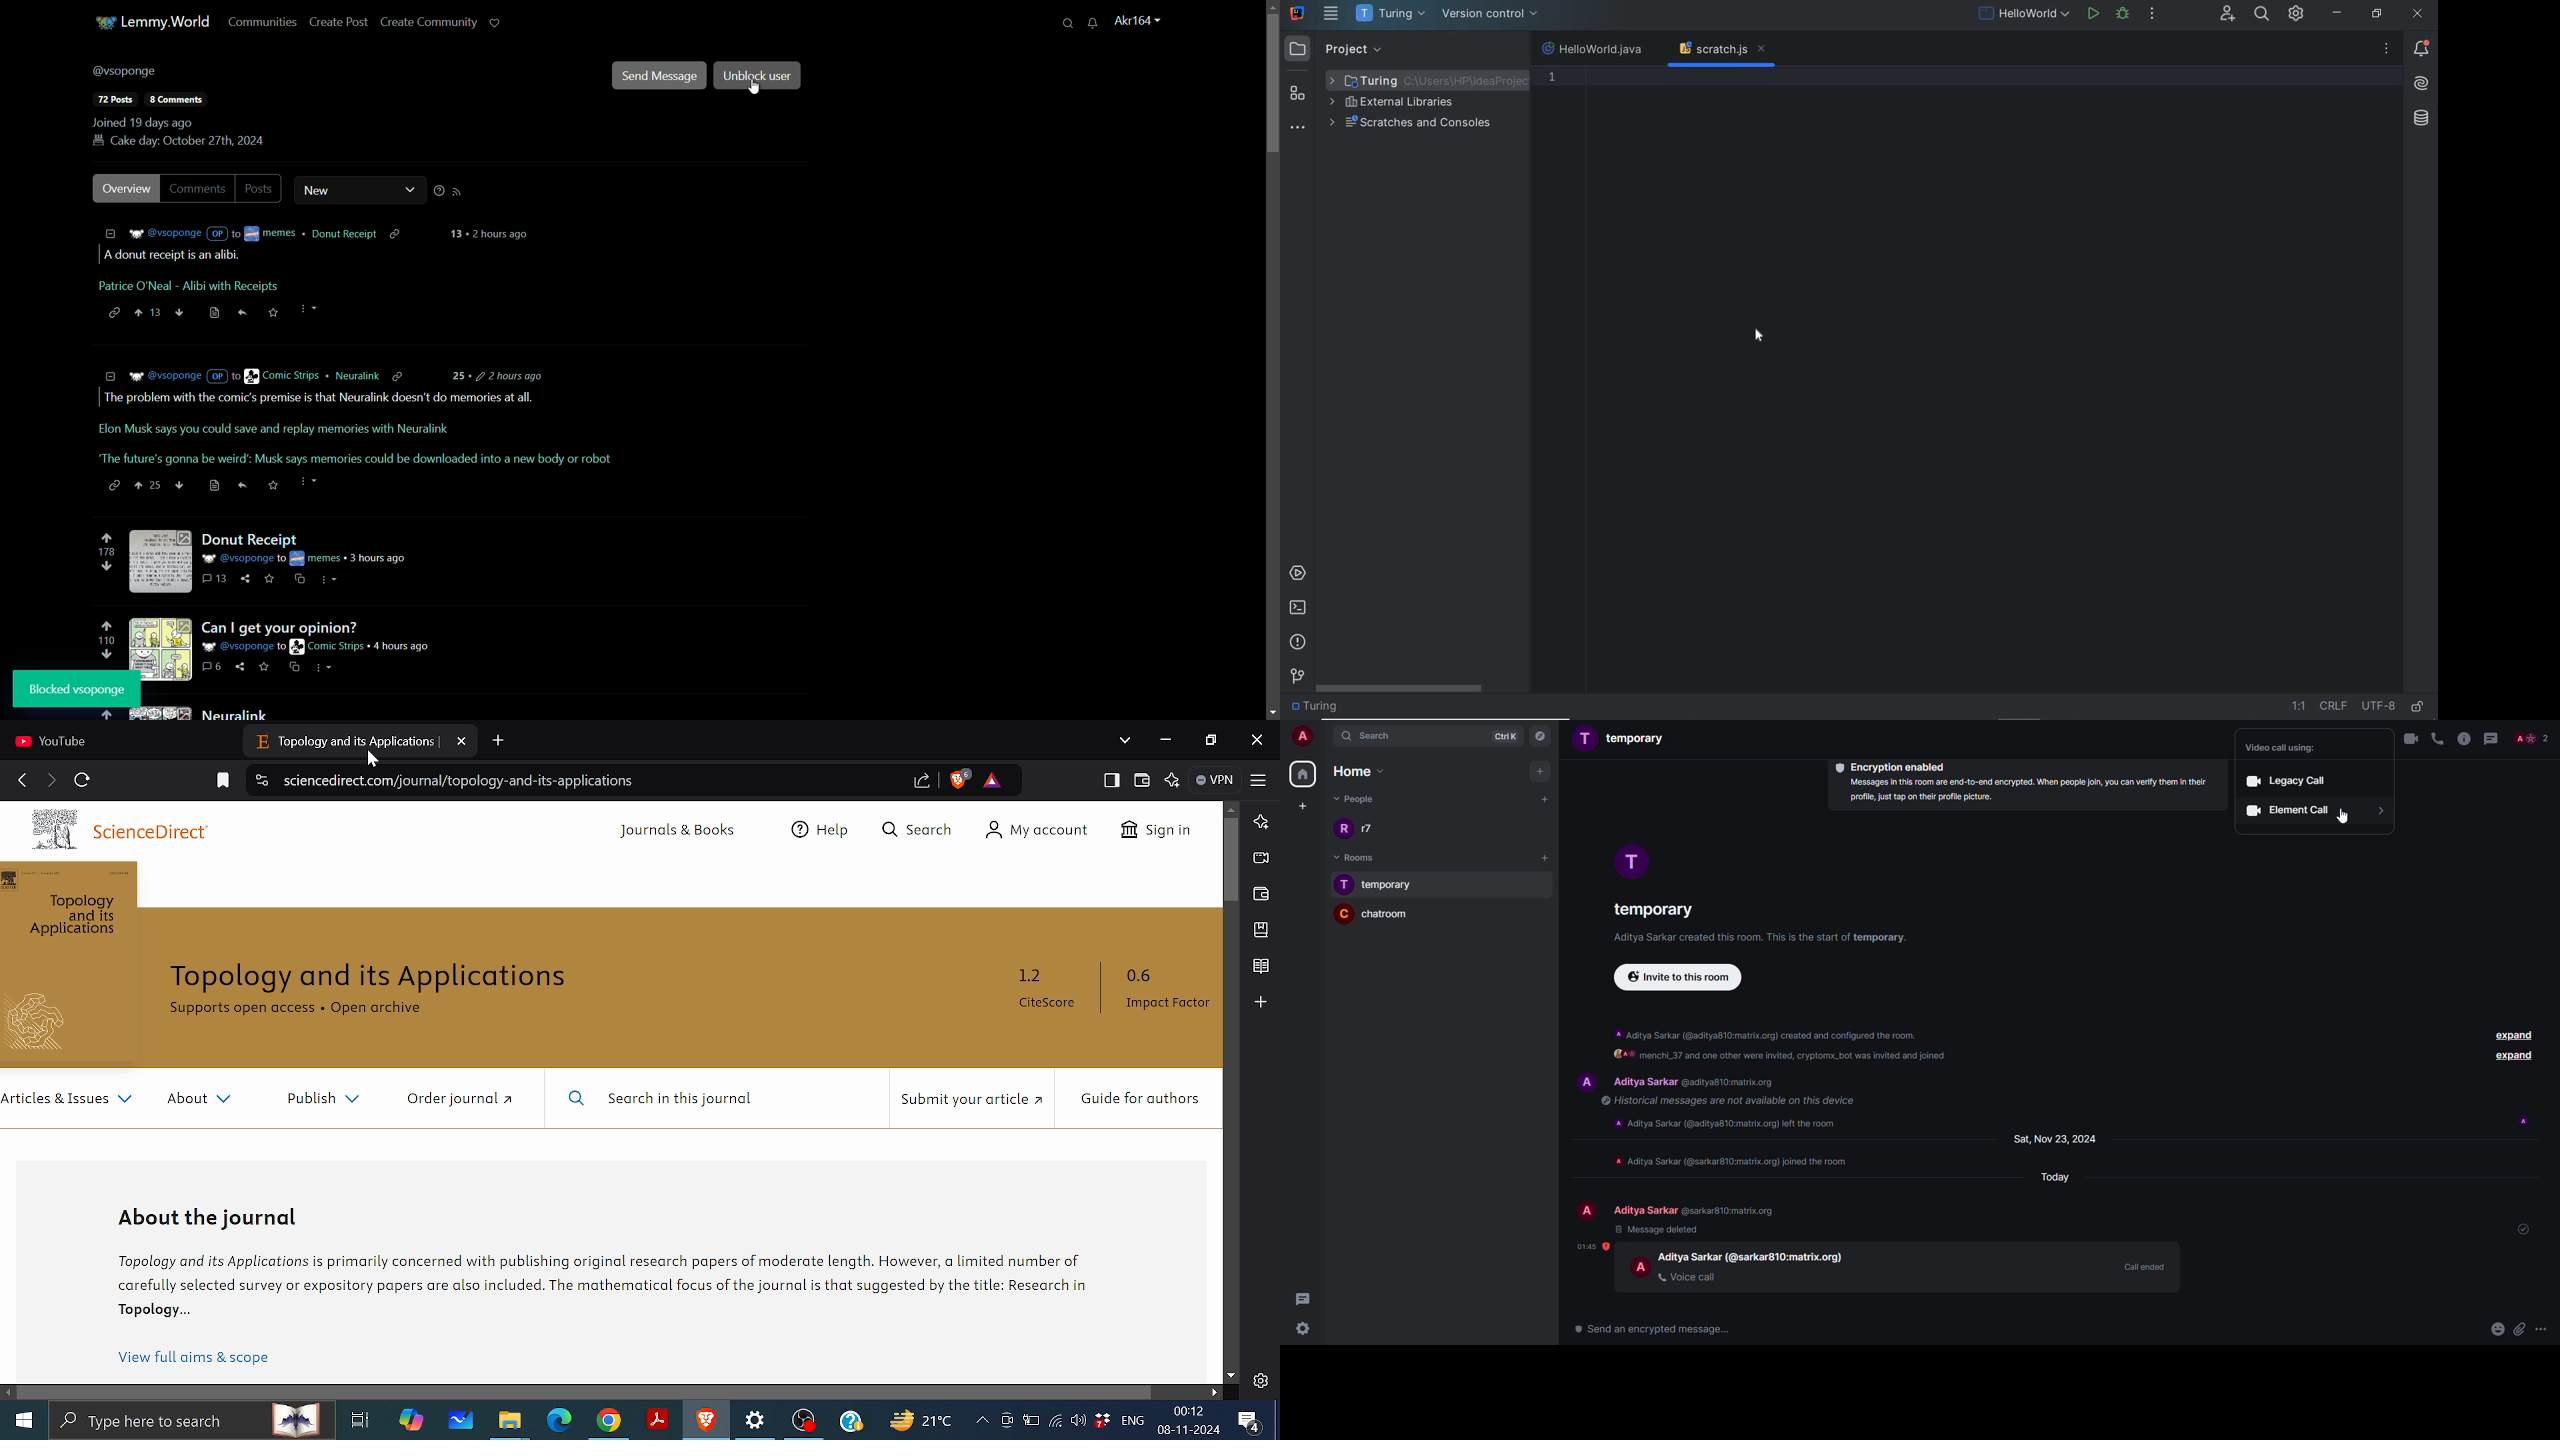 The height and width of the screenshot is (1456, 2576). I want to click on search, so click(1394, 737).